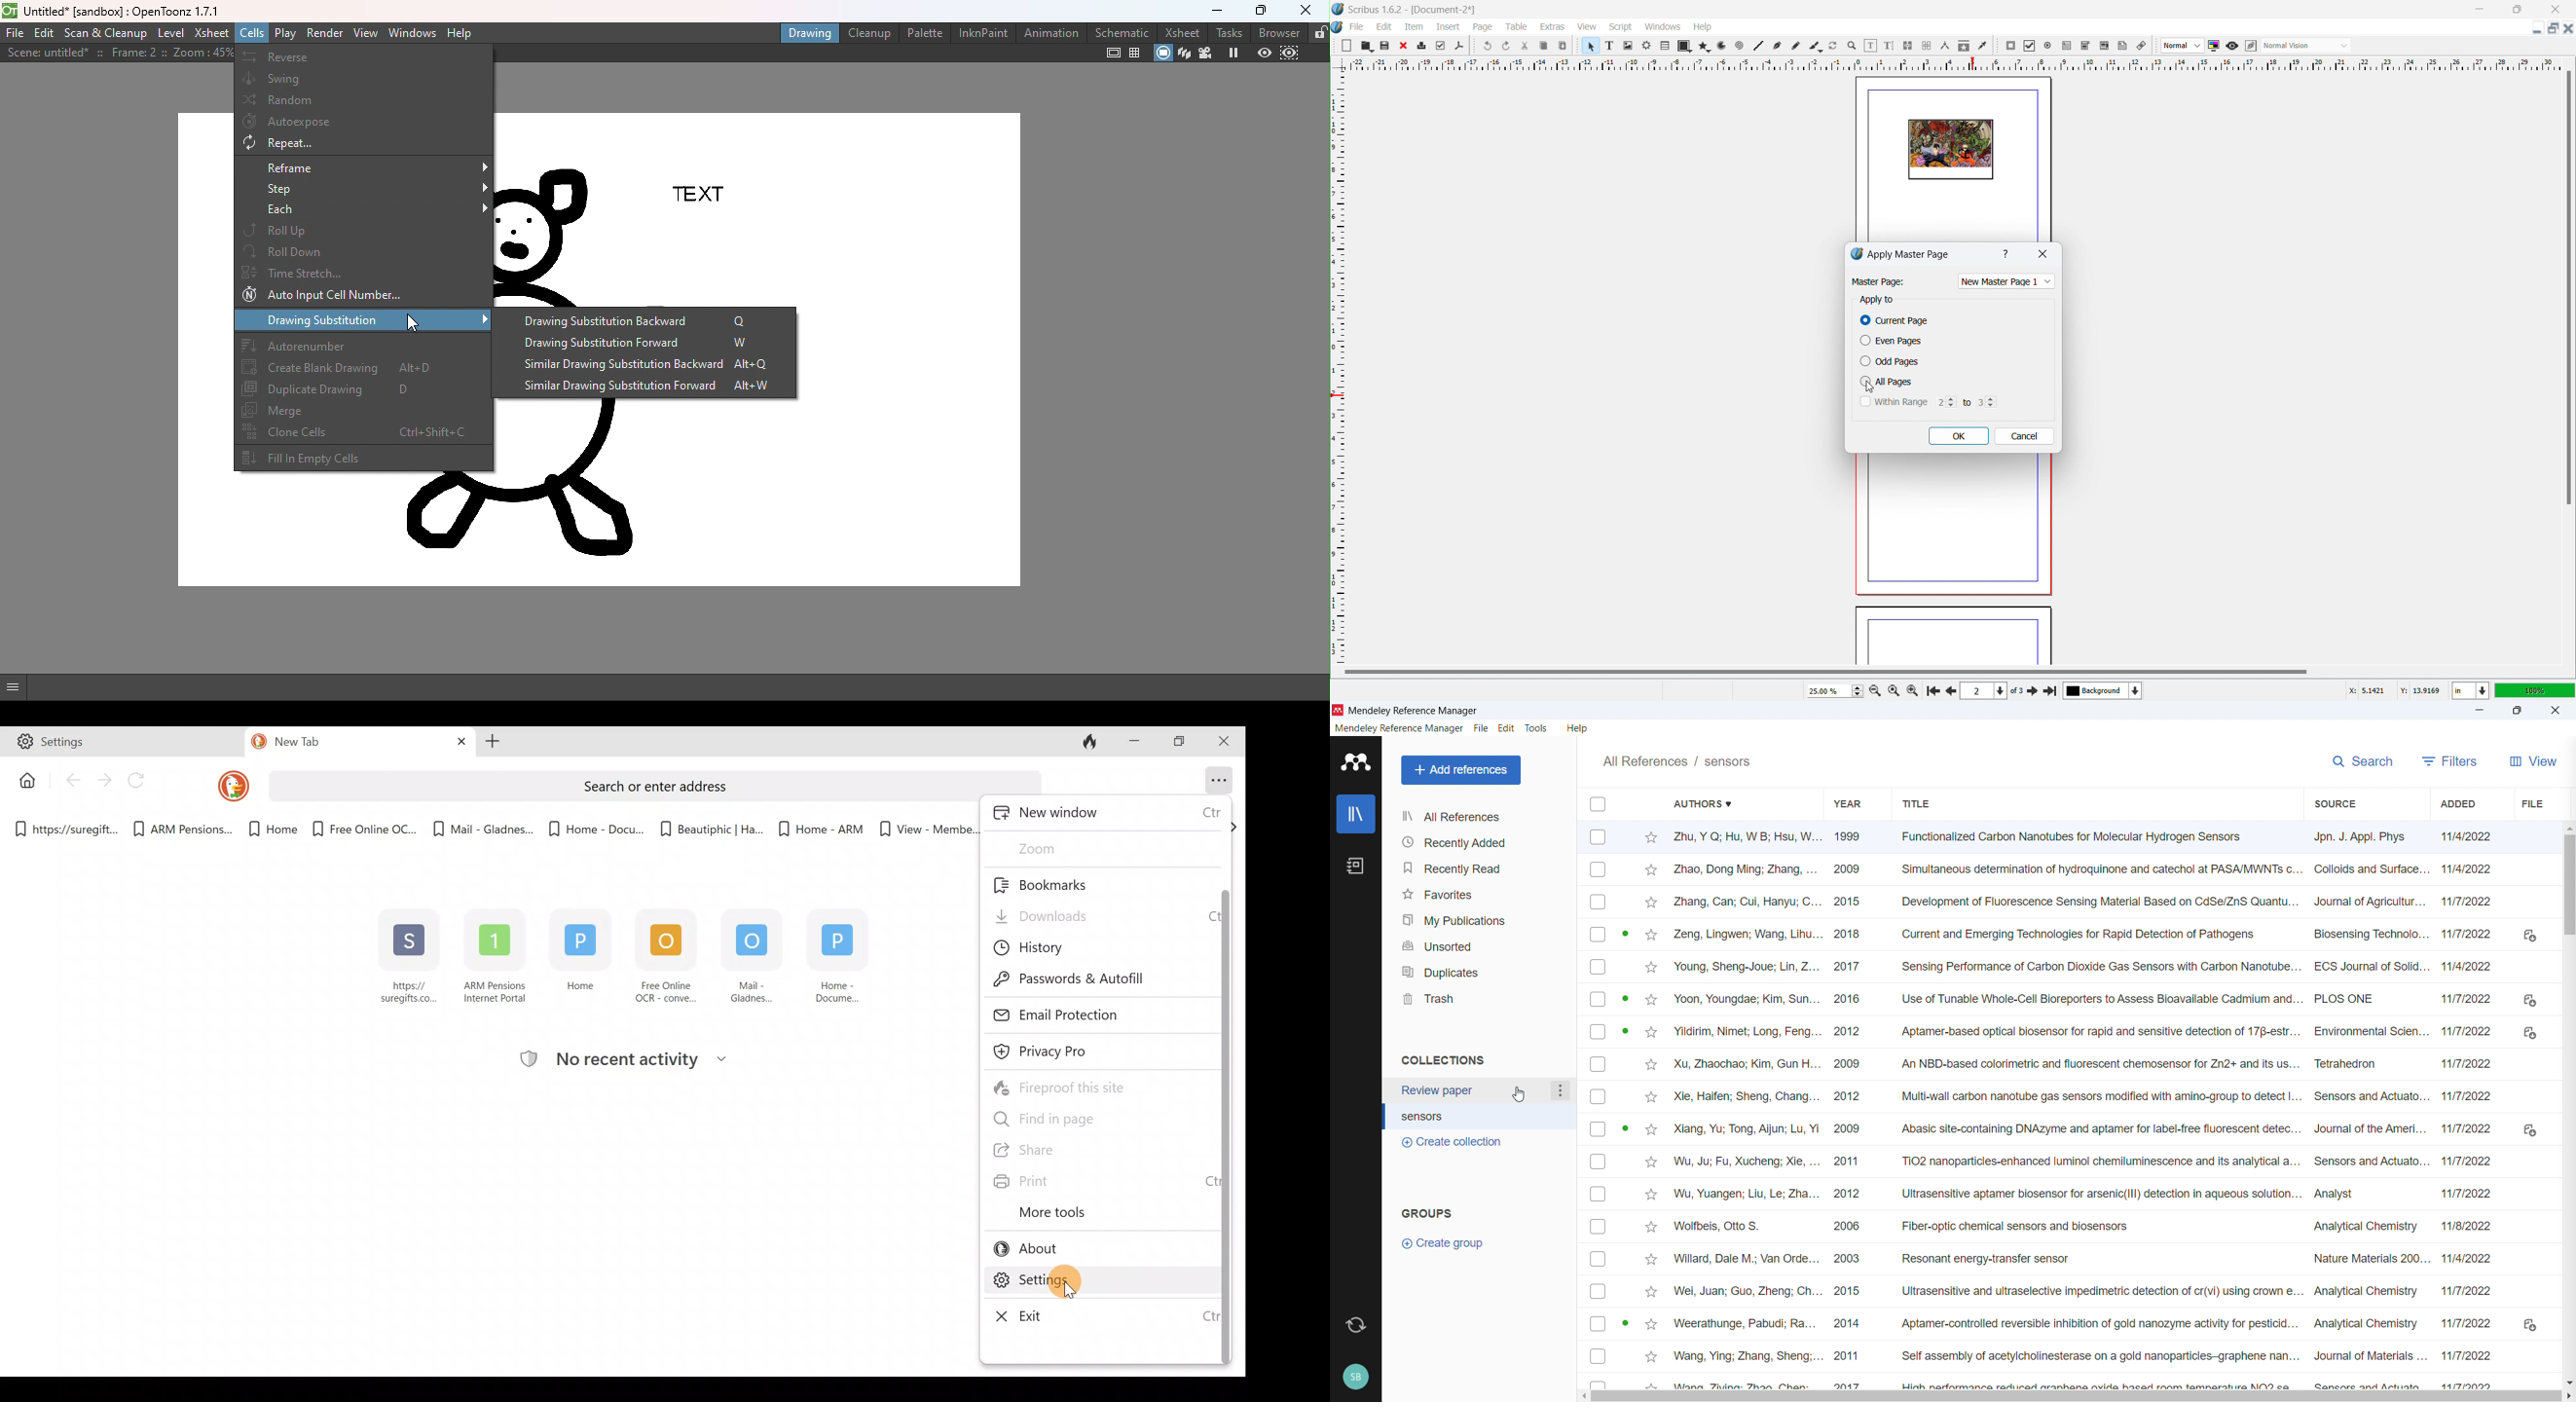 The image size is (2576, 1428). I want to click on Bookmark 3, so click(266, 830).